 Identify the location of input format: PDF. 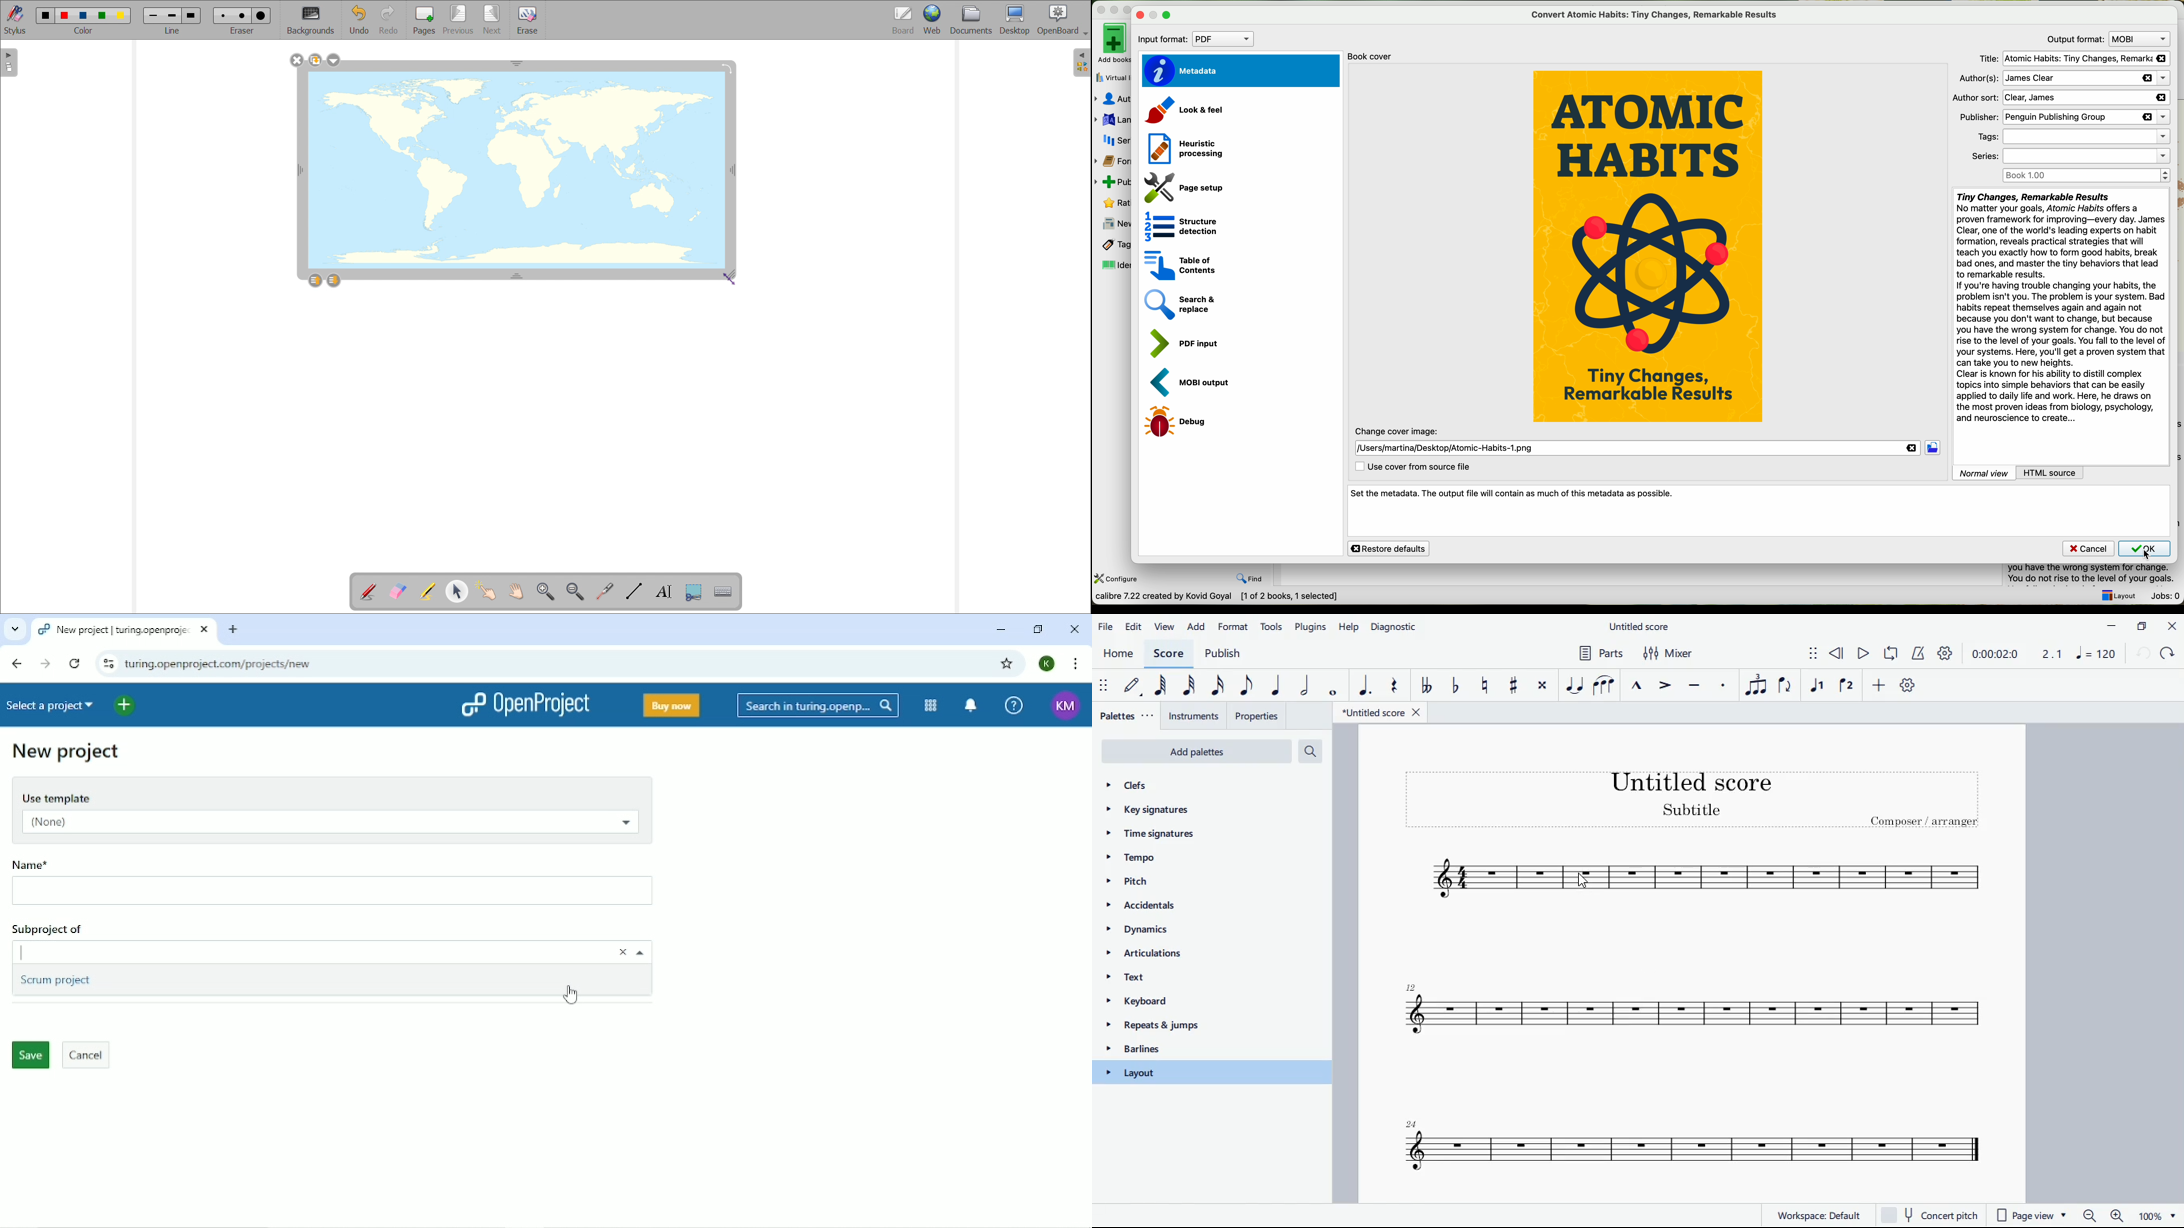
(1198, 40).